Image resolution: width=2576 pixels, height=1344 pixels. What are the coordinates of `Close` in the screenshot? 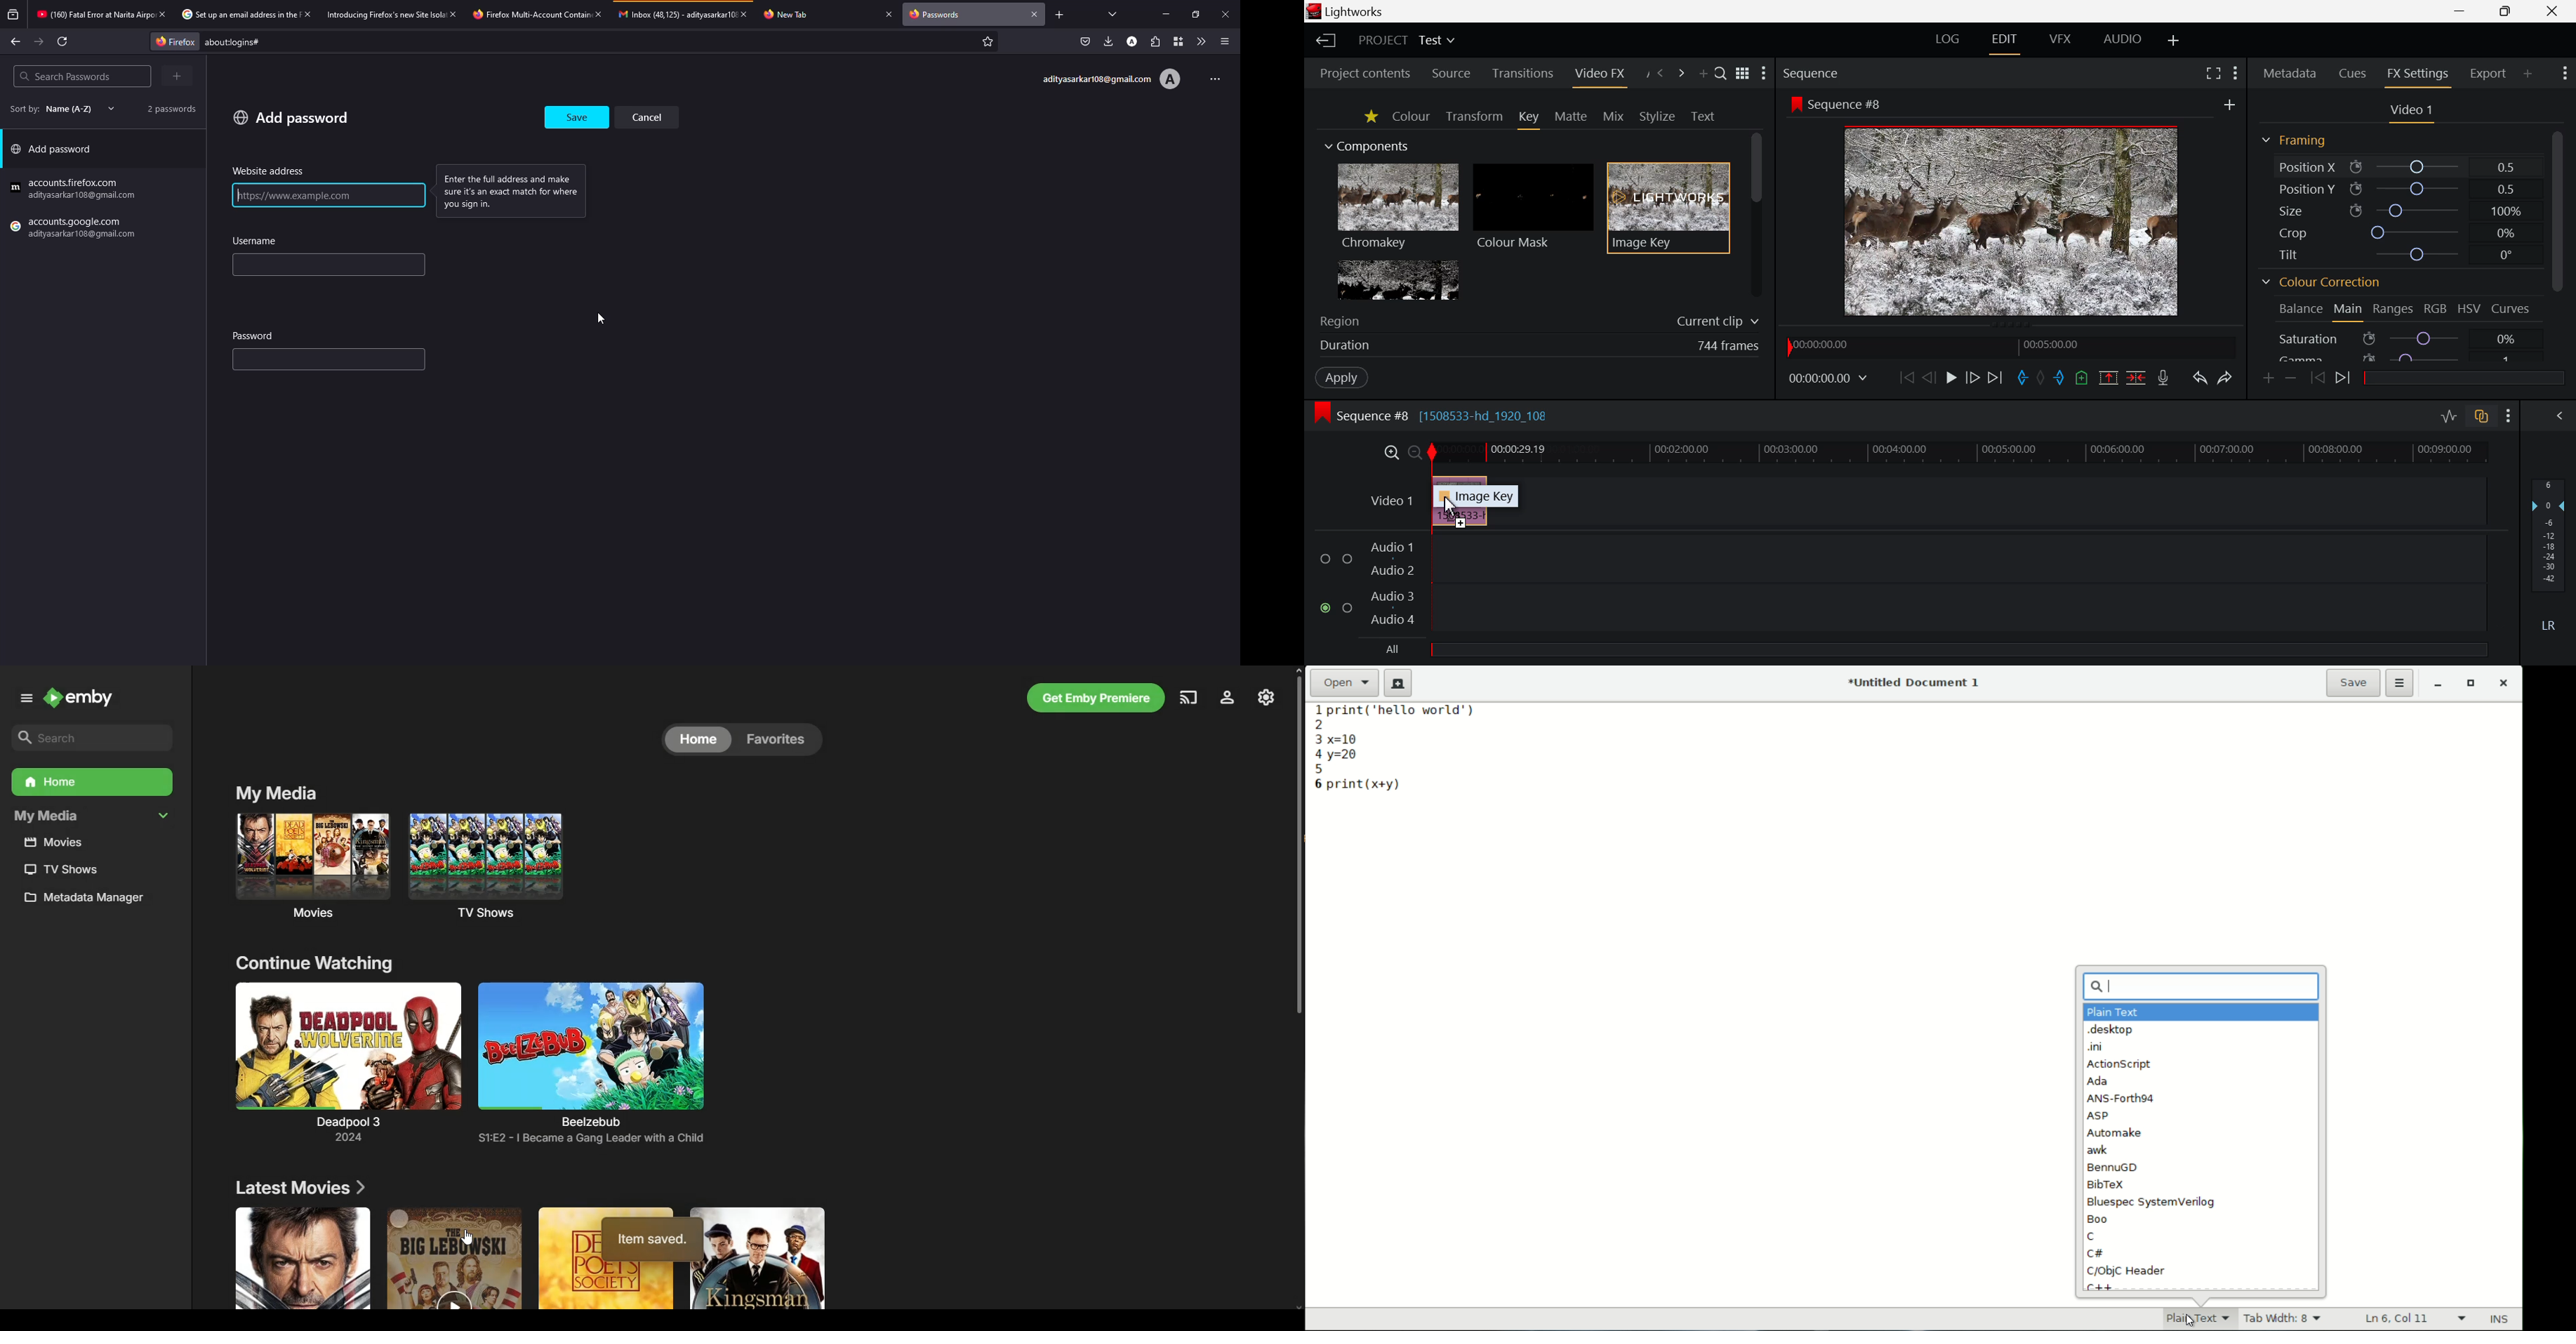 It's located at (2553, 11).